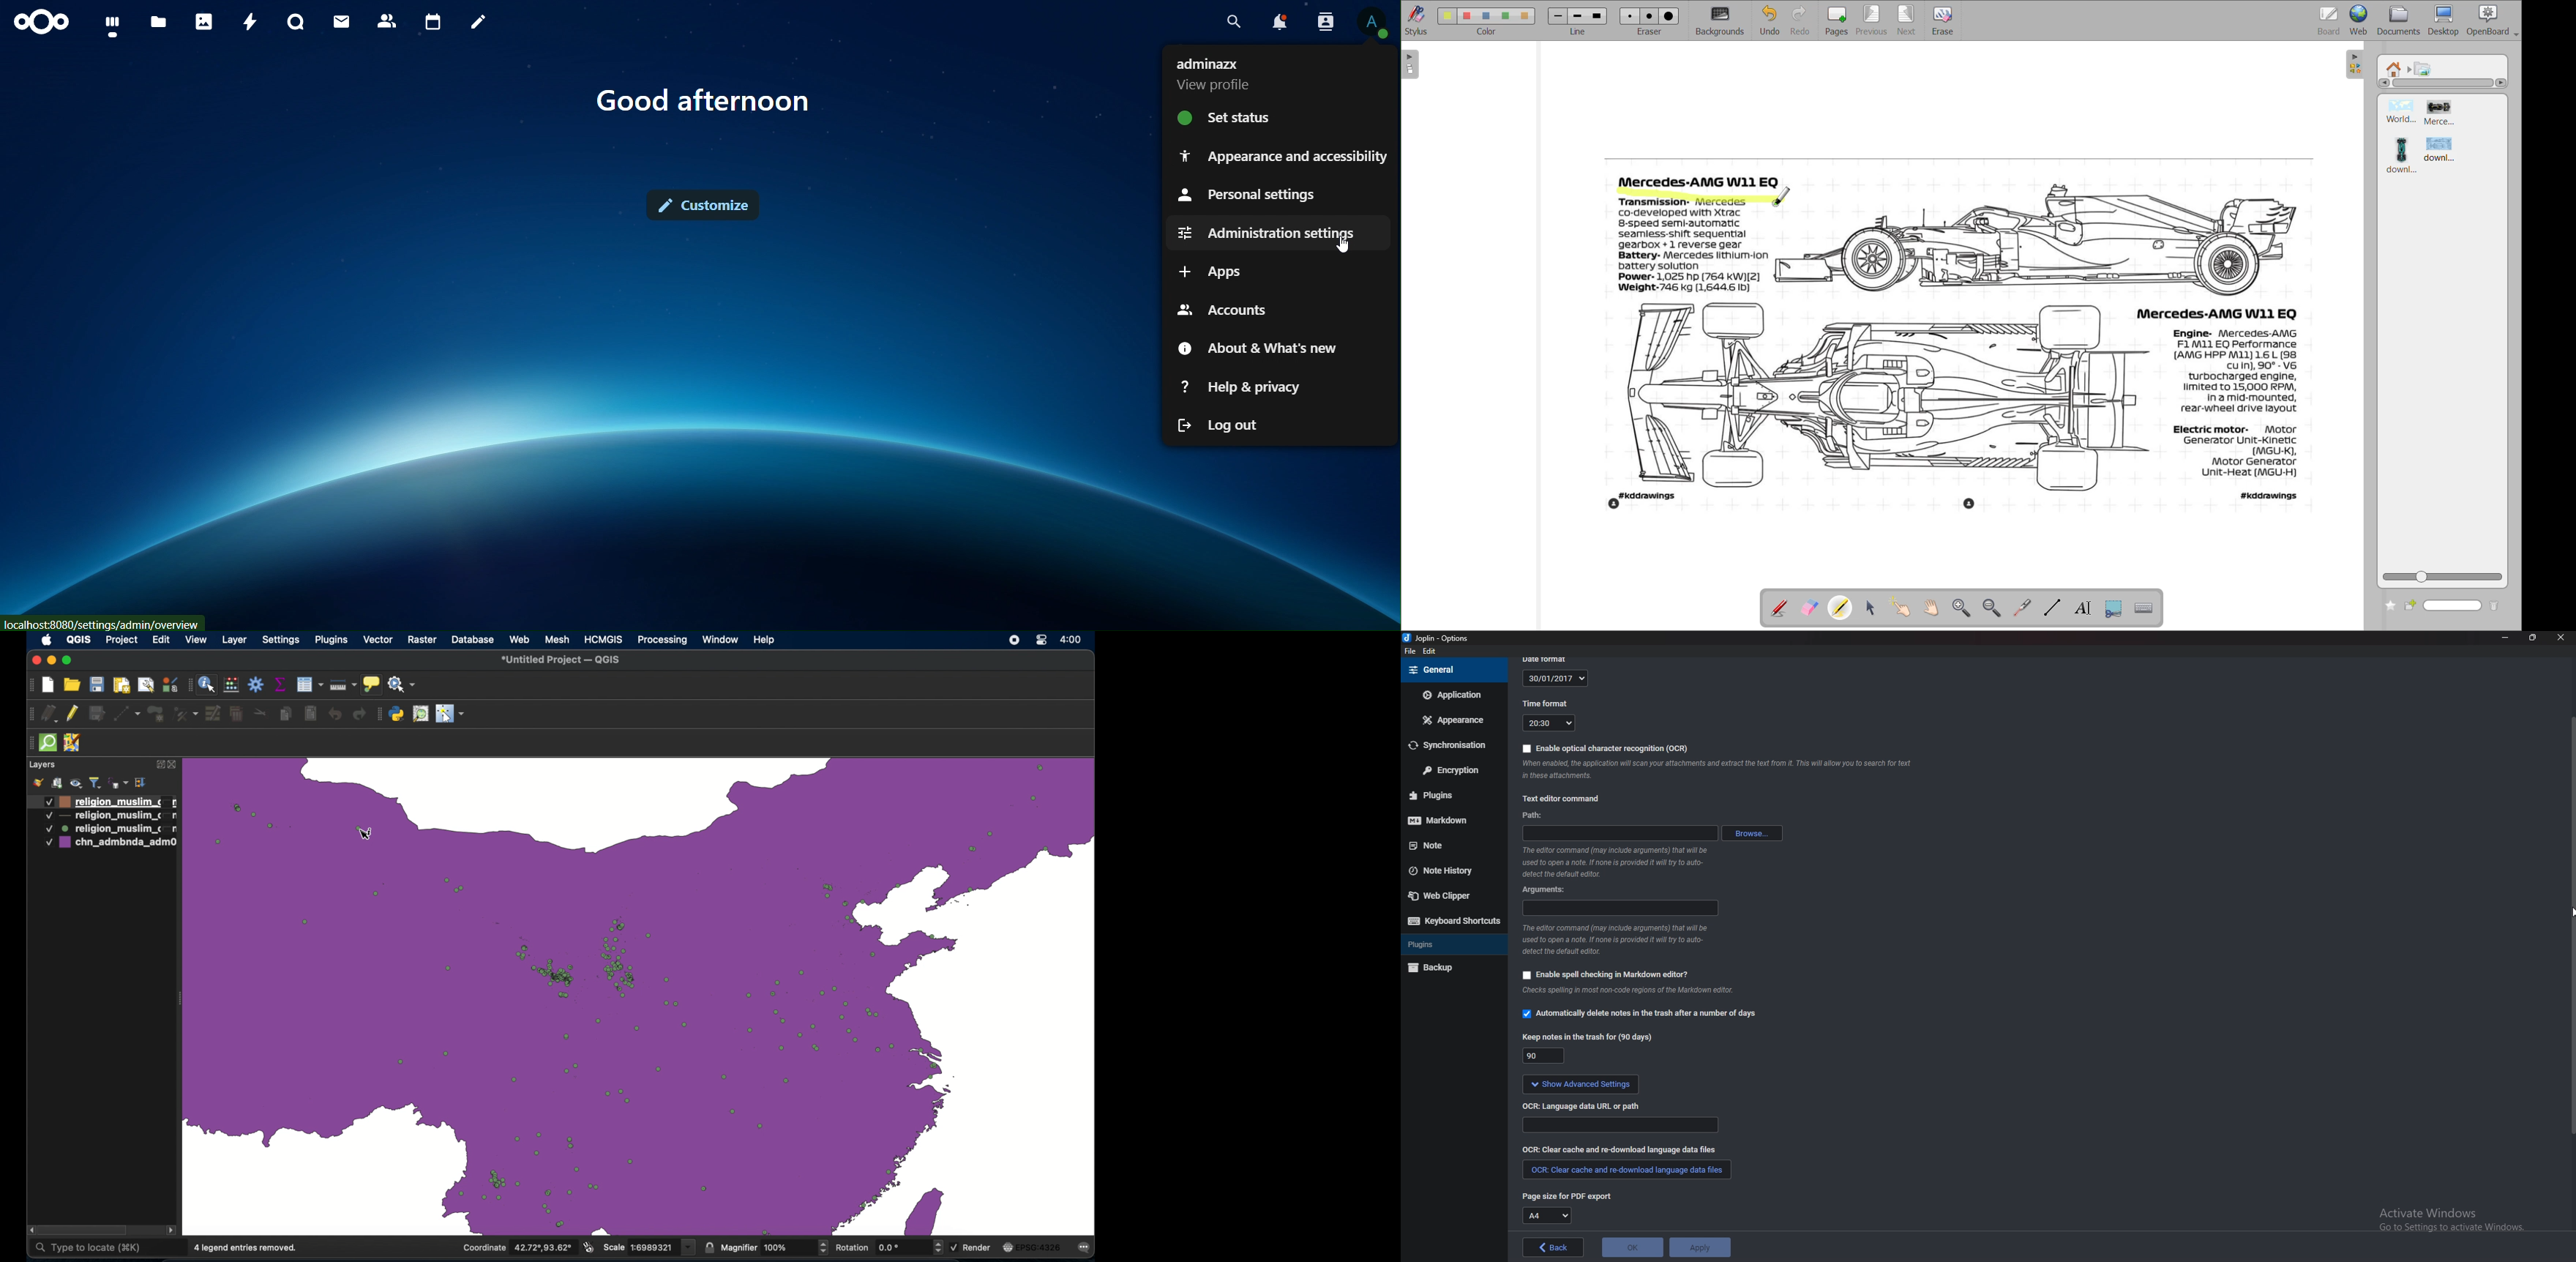  What do you see at coordinates (120, 641) in the screenshot?
I see `project` at bounding box center [120, 641].